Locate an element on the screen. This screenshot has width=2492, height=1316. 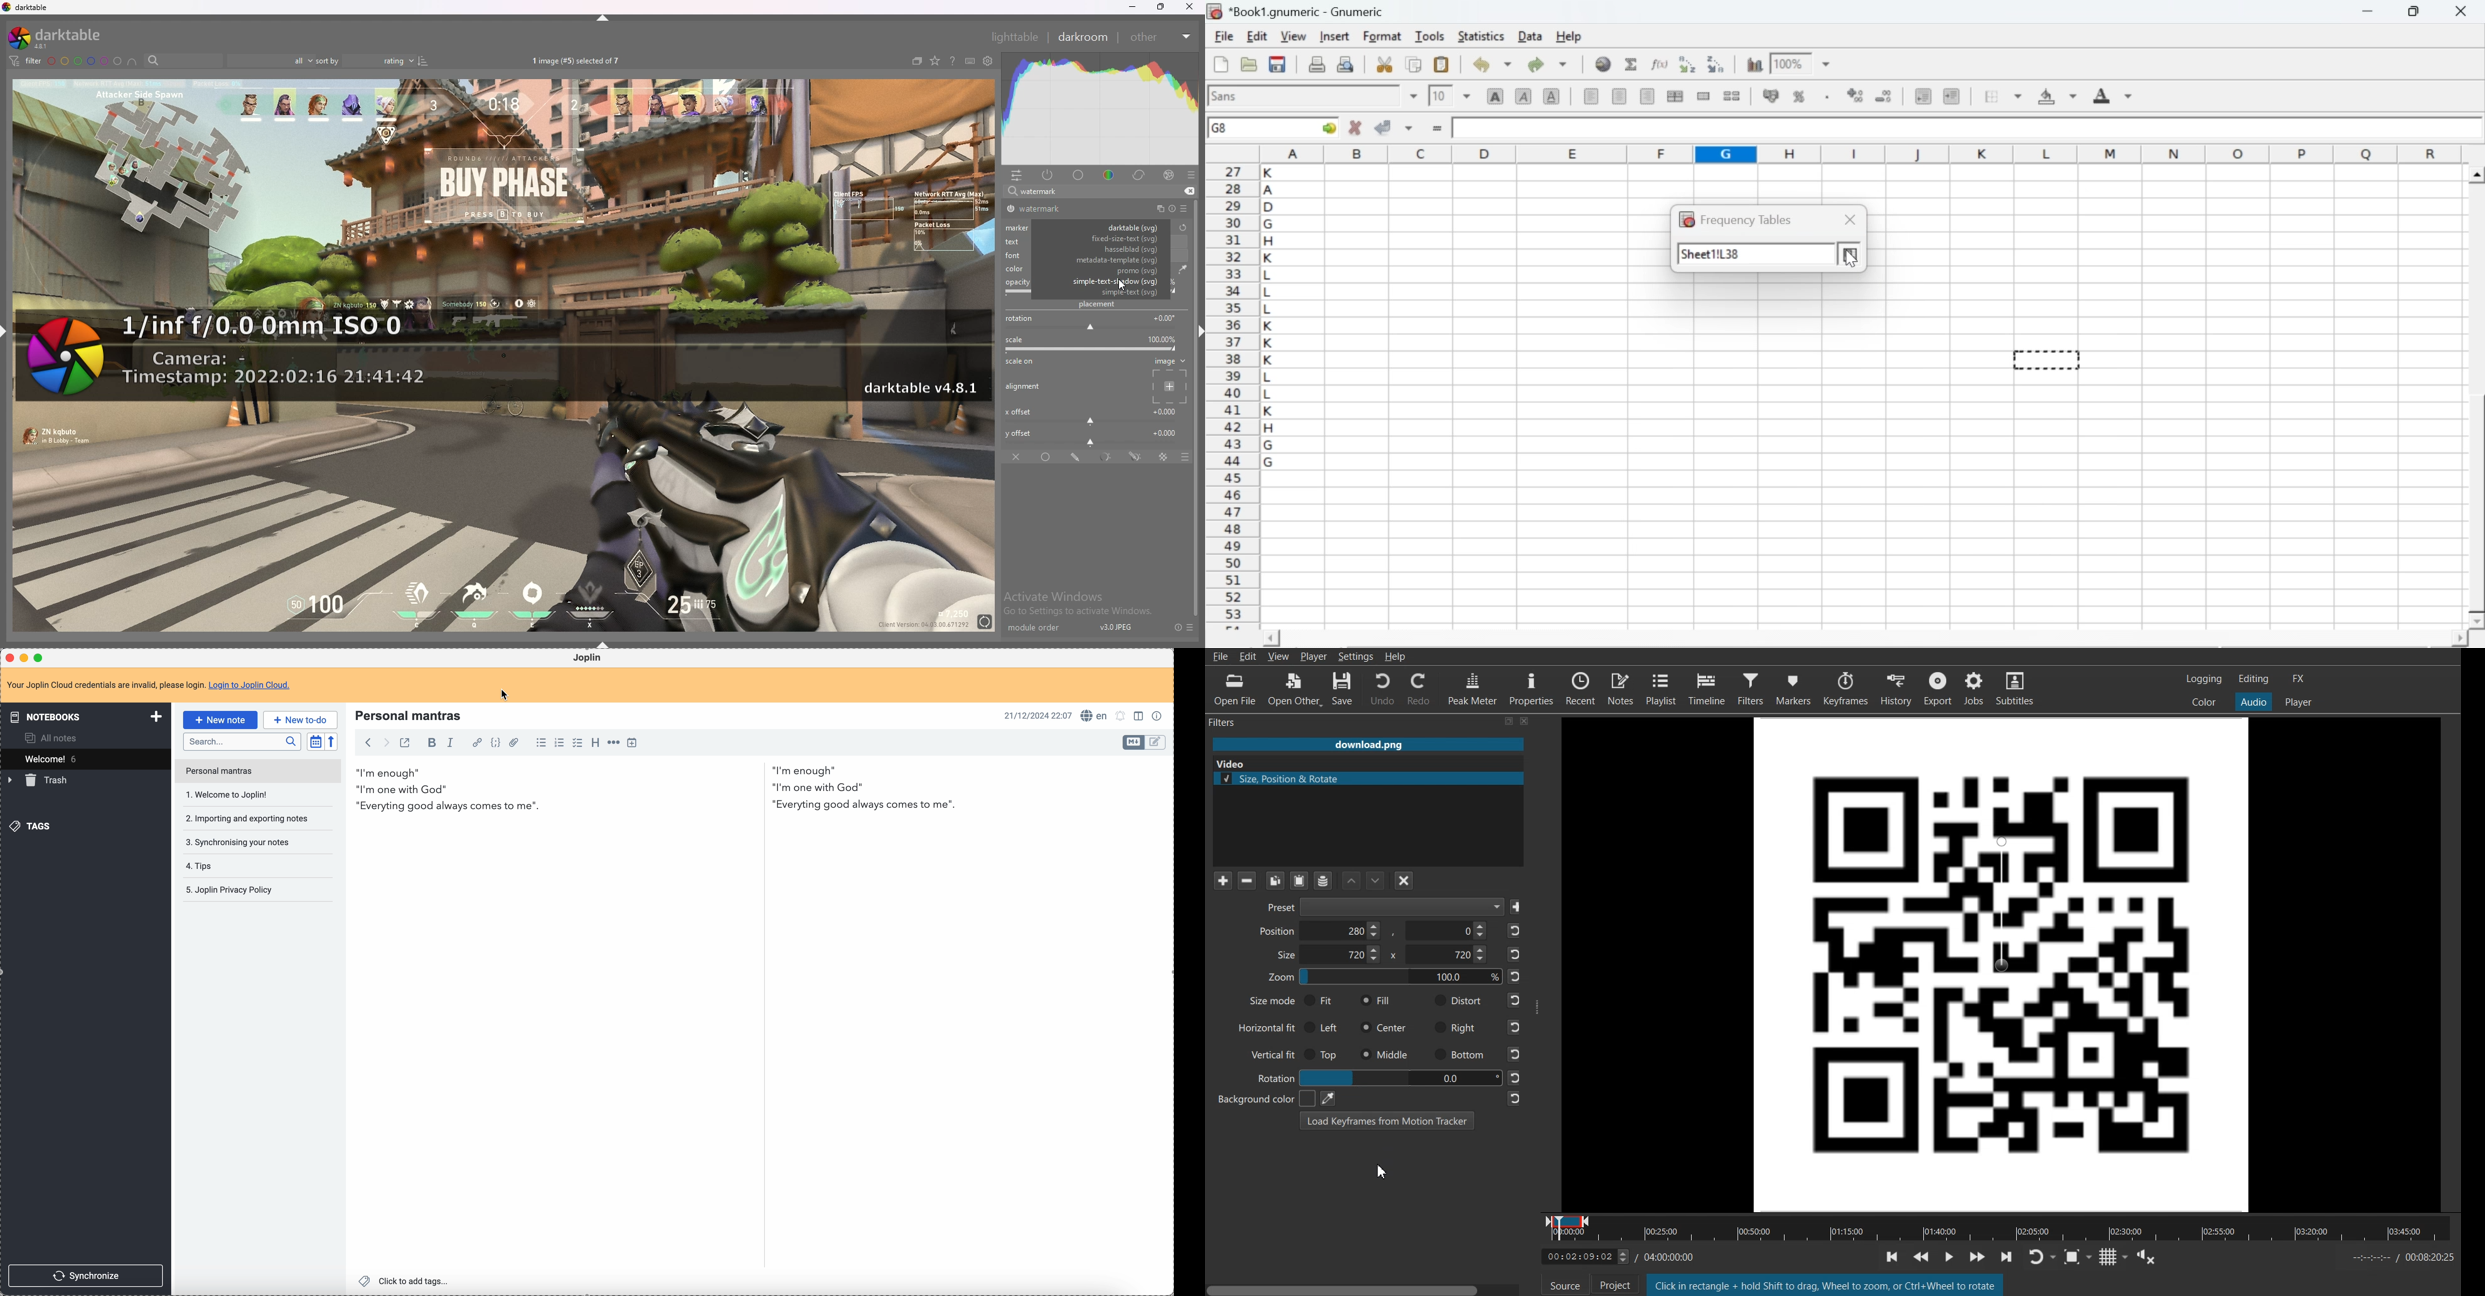
Pic color from the screen is located at coordinates (1327, 1098).